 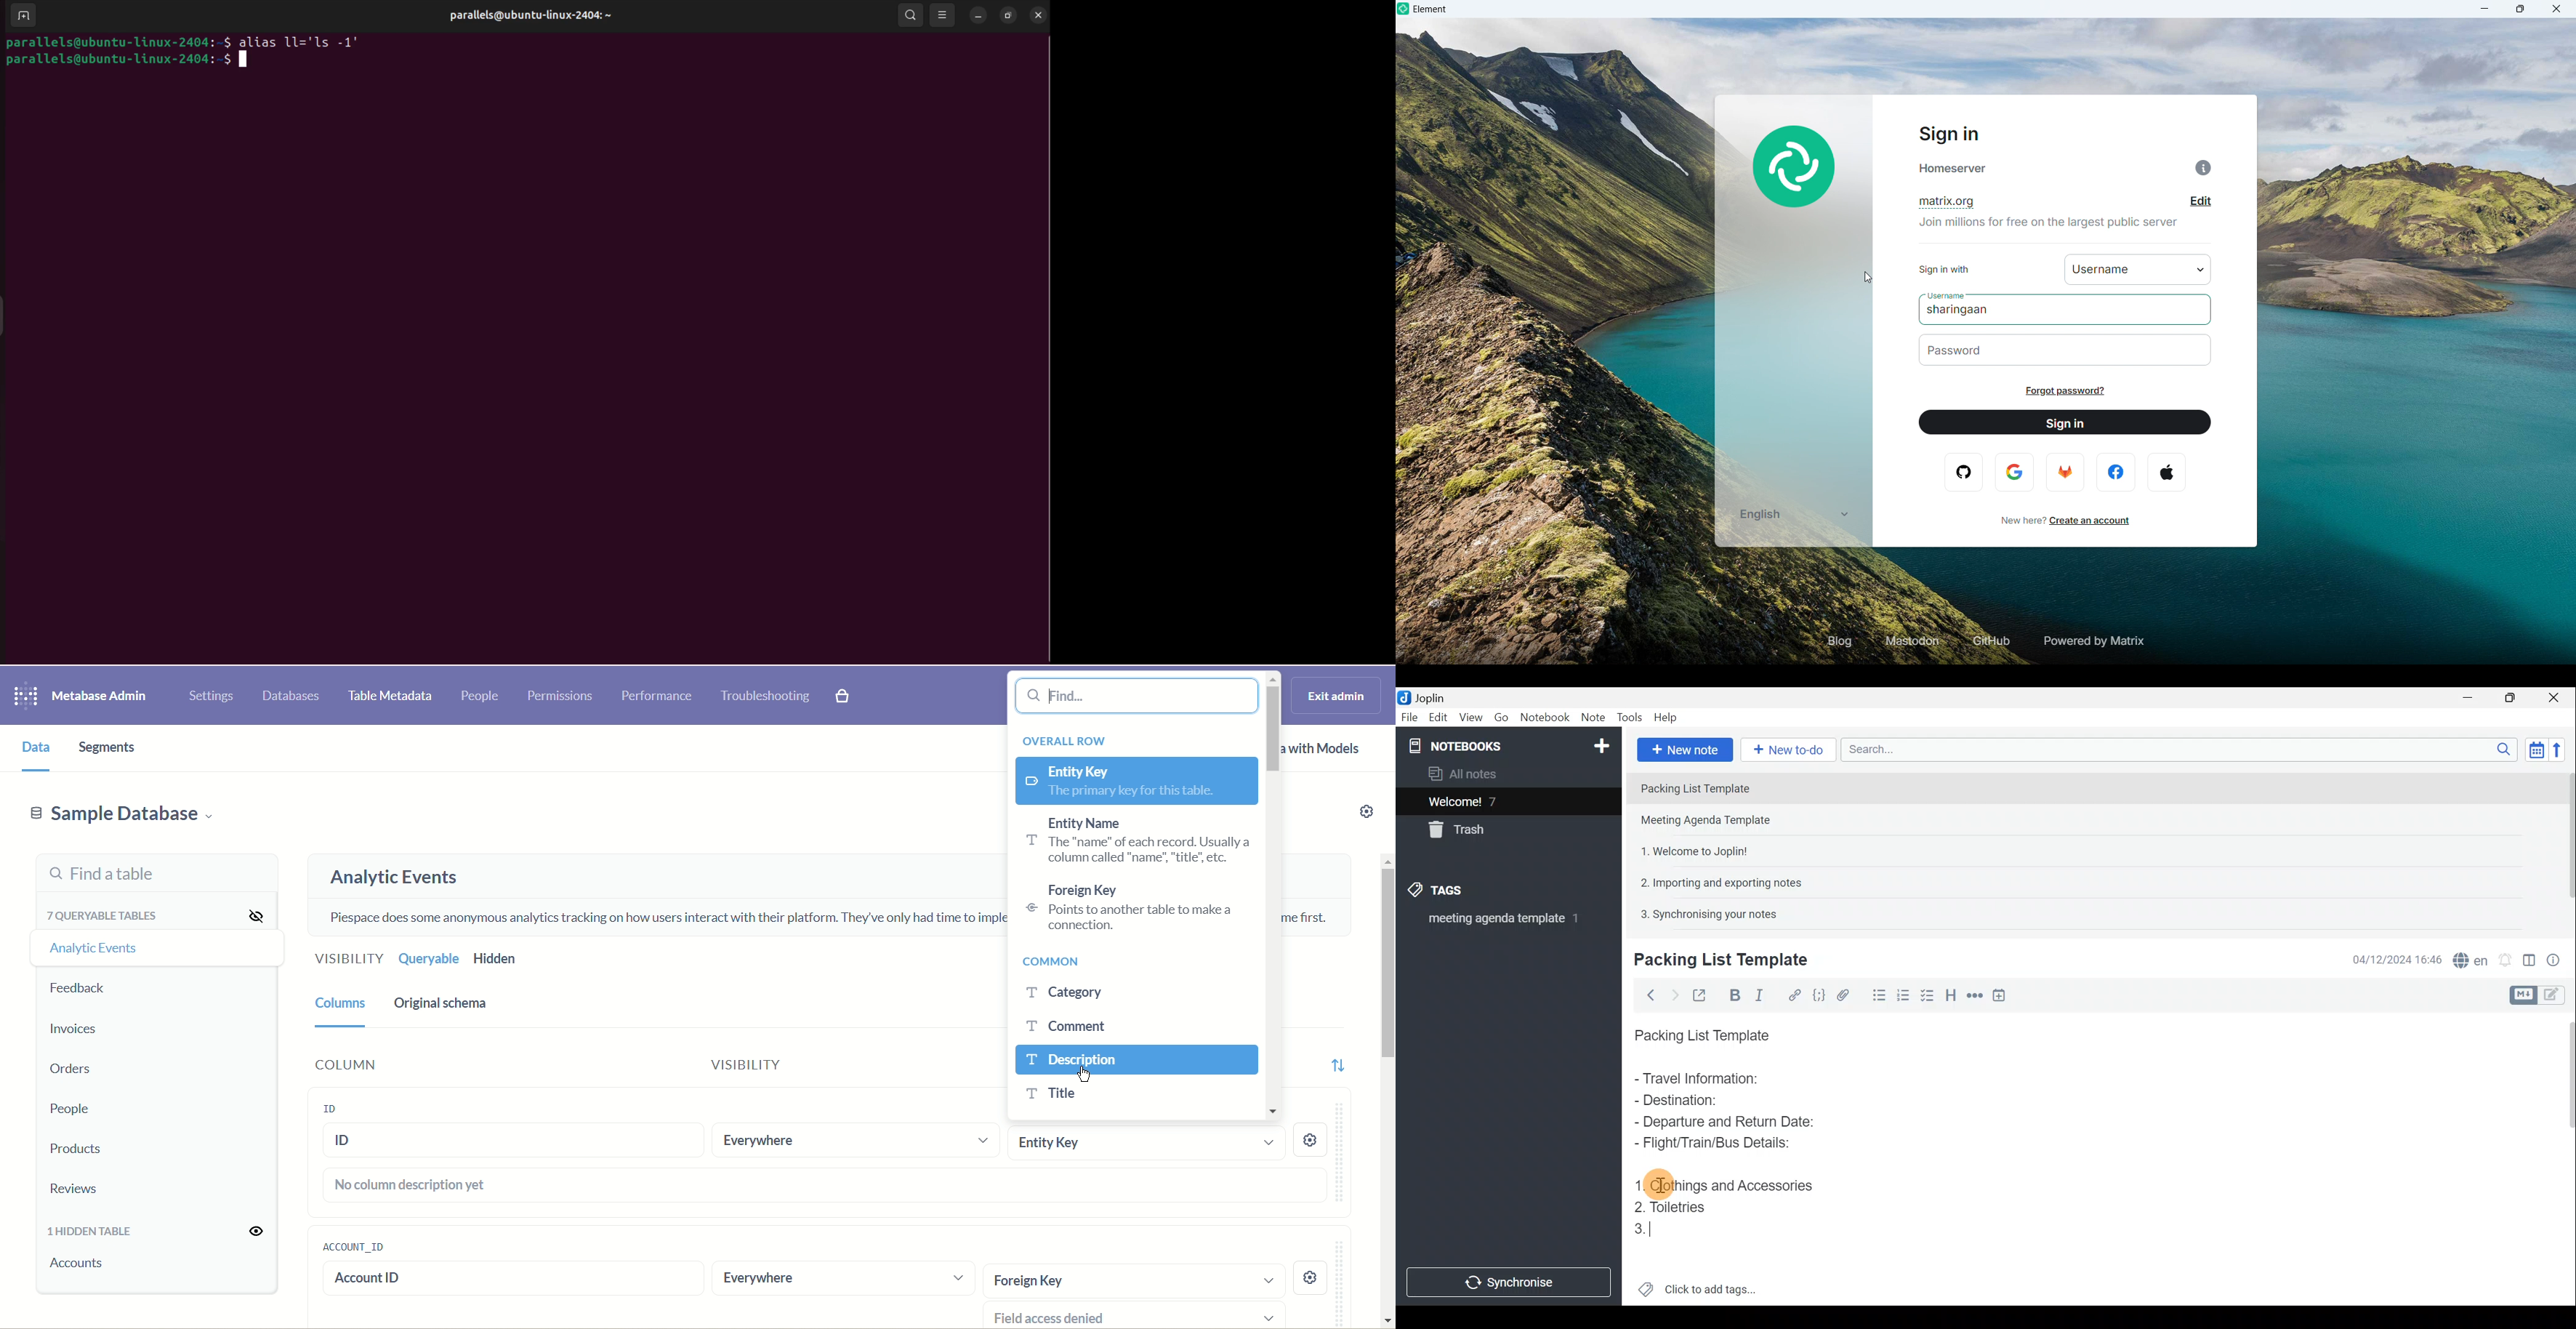 I want to click on Mastodon , so click(x=1914, y=641).